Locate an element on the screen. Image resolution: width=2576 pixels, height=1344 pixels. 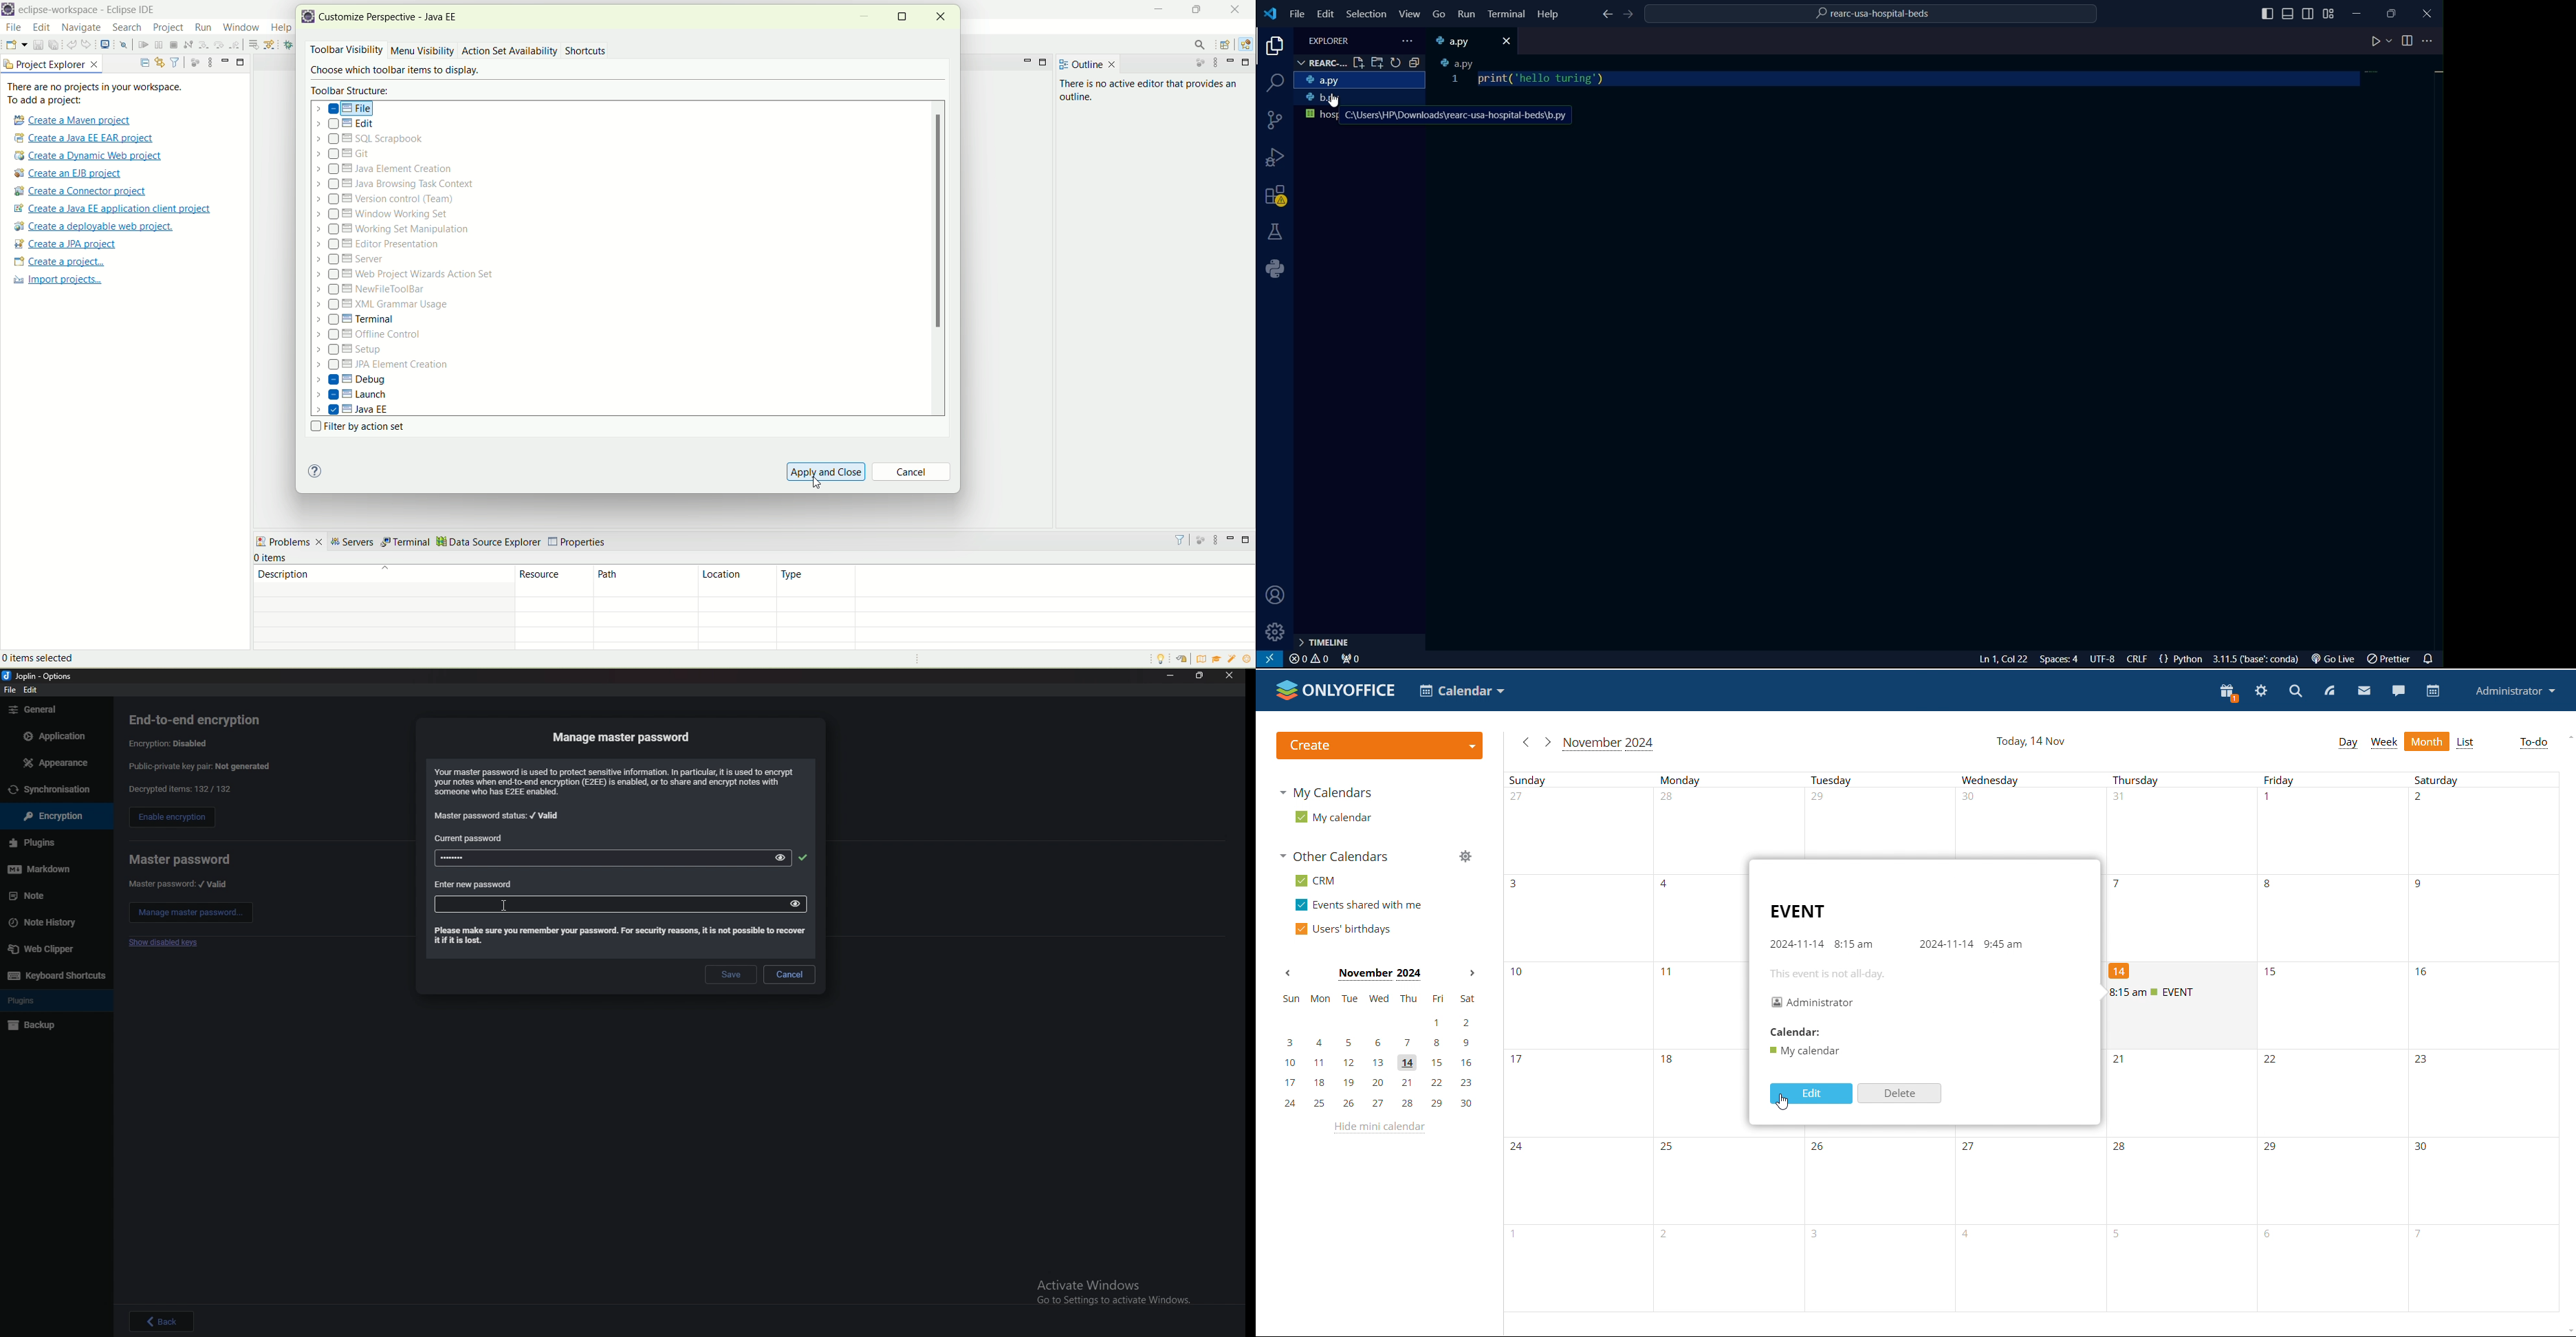
view is located at coordinates (782, 857).